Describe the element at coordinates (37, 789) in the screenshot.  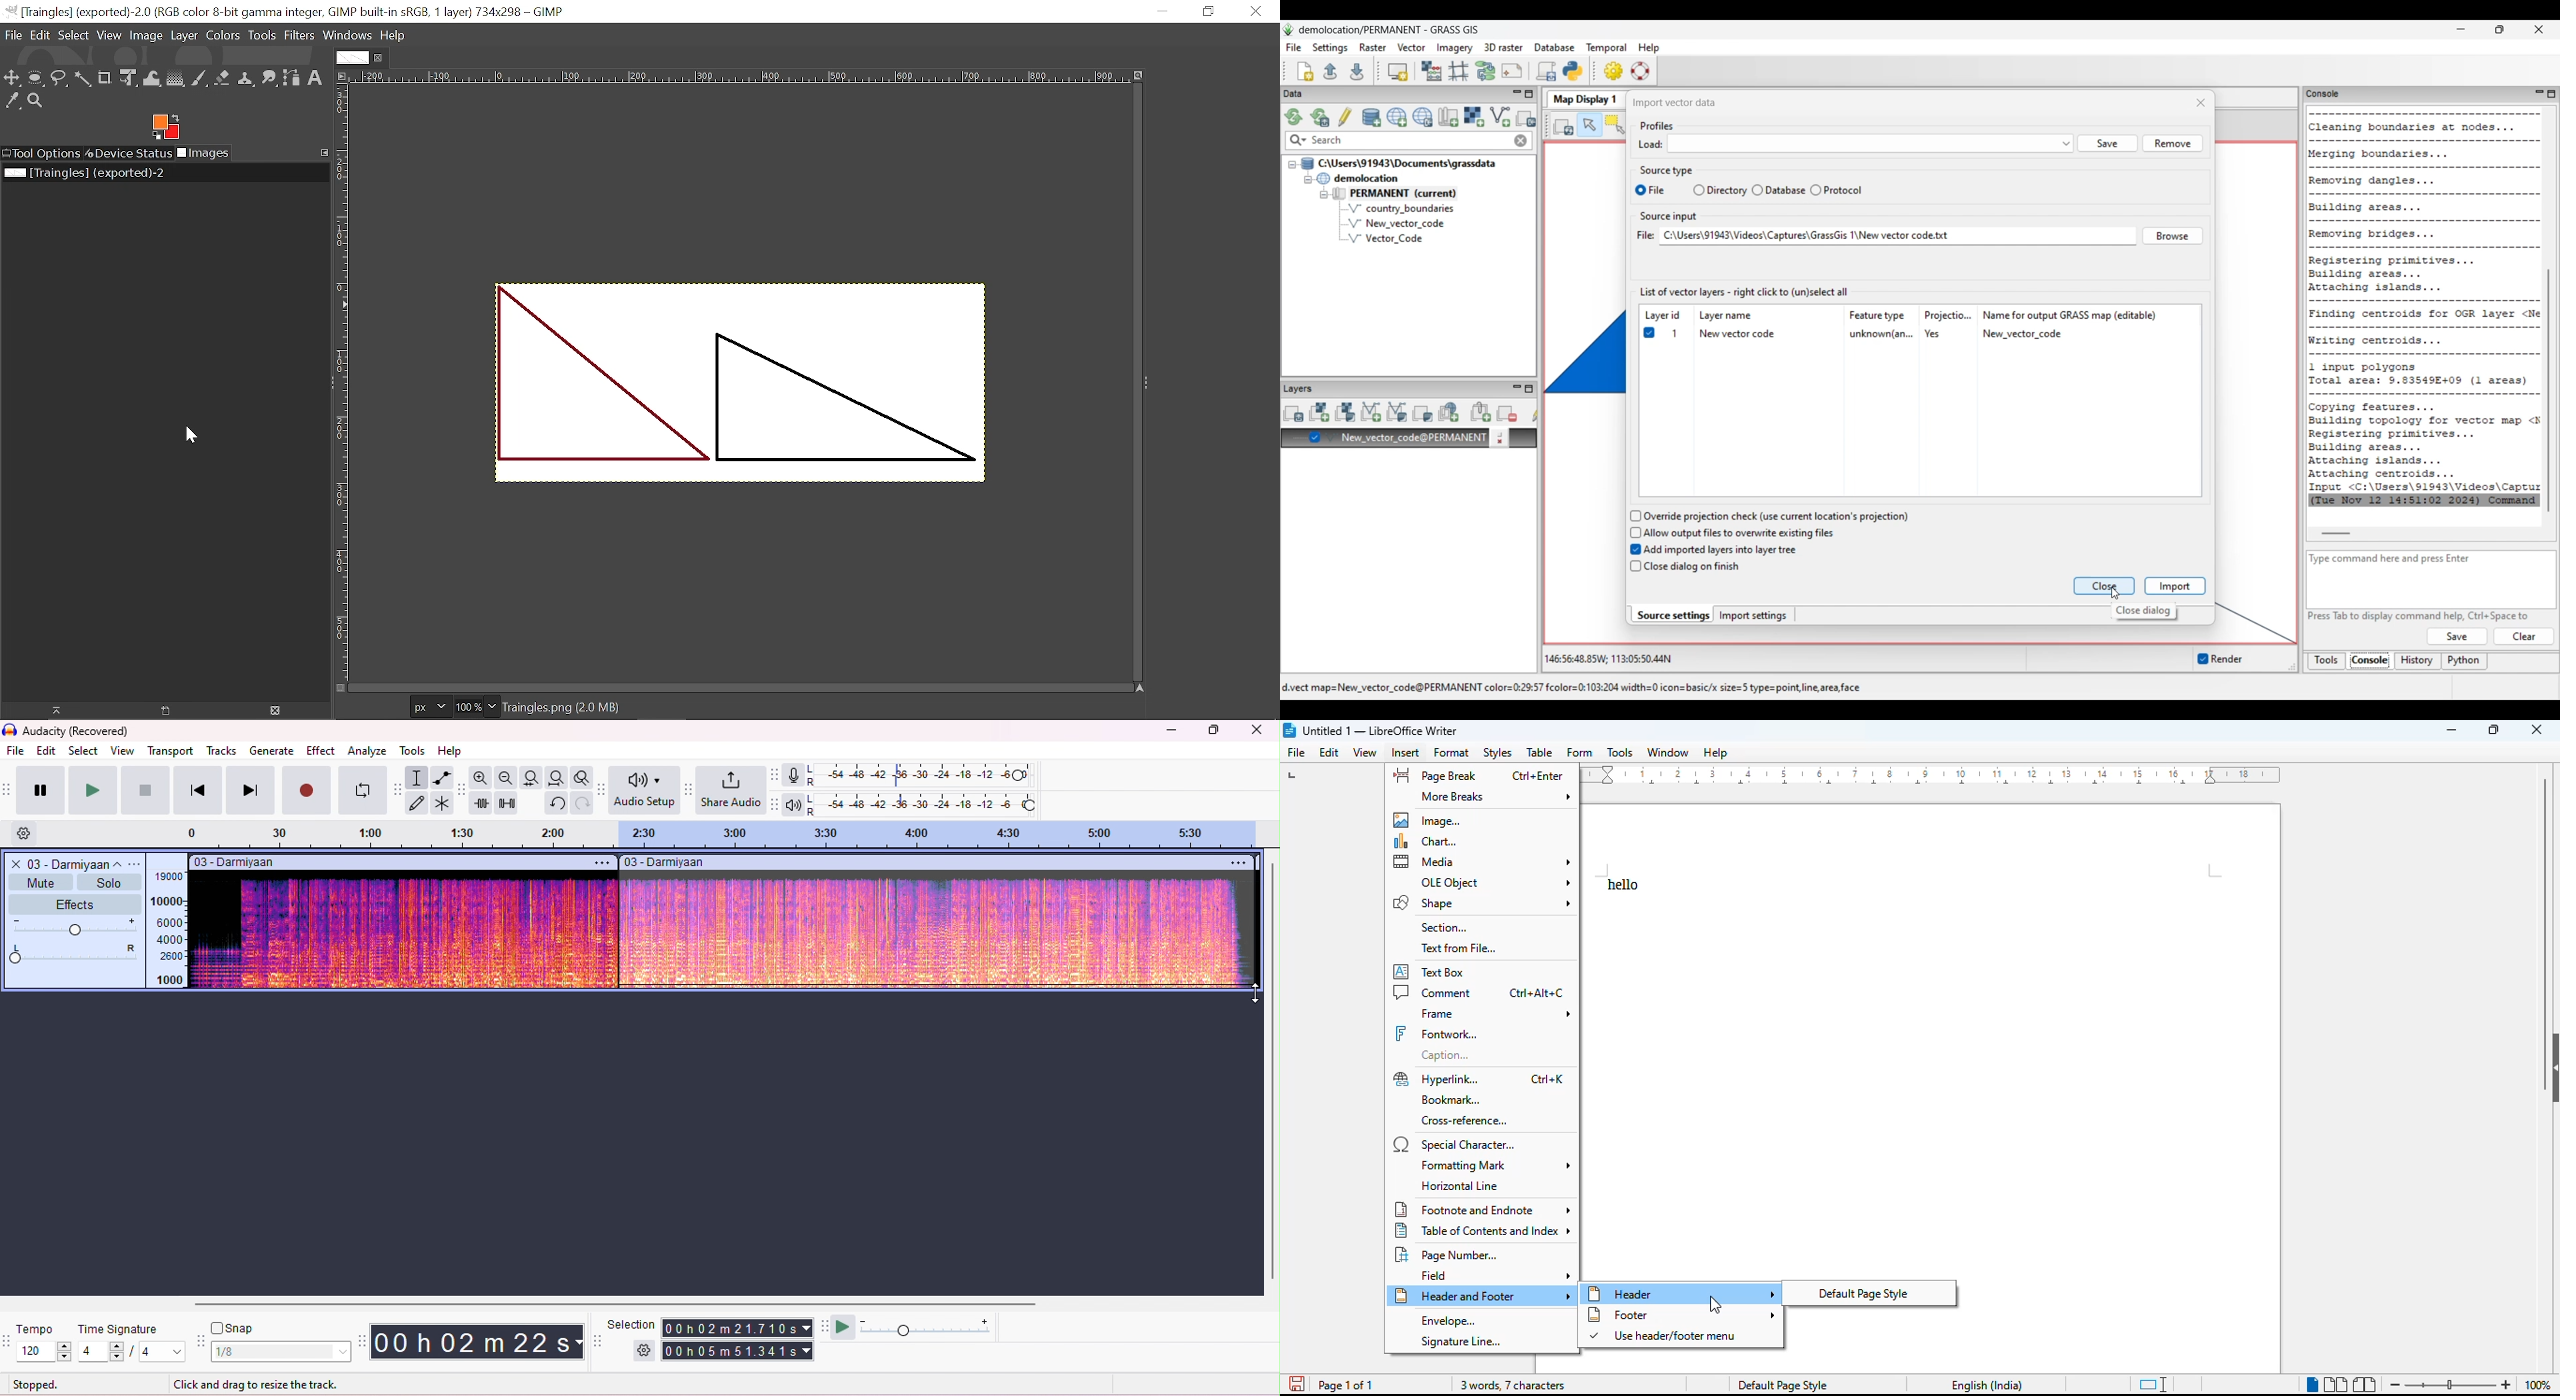
I see `pause` at that location.